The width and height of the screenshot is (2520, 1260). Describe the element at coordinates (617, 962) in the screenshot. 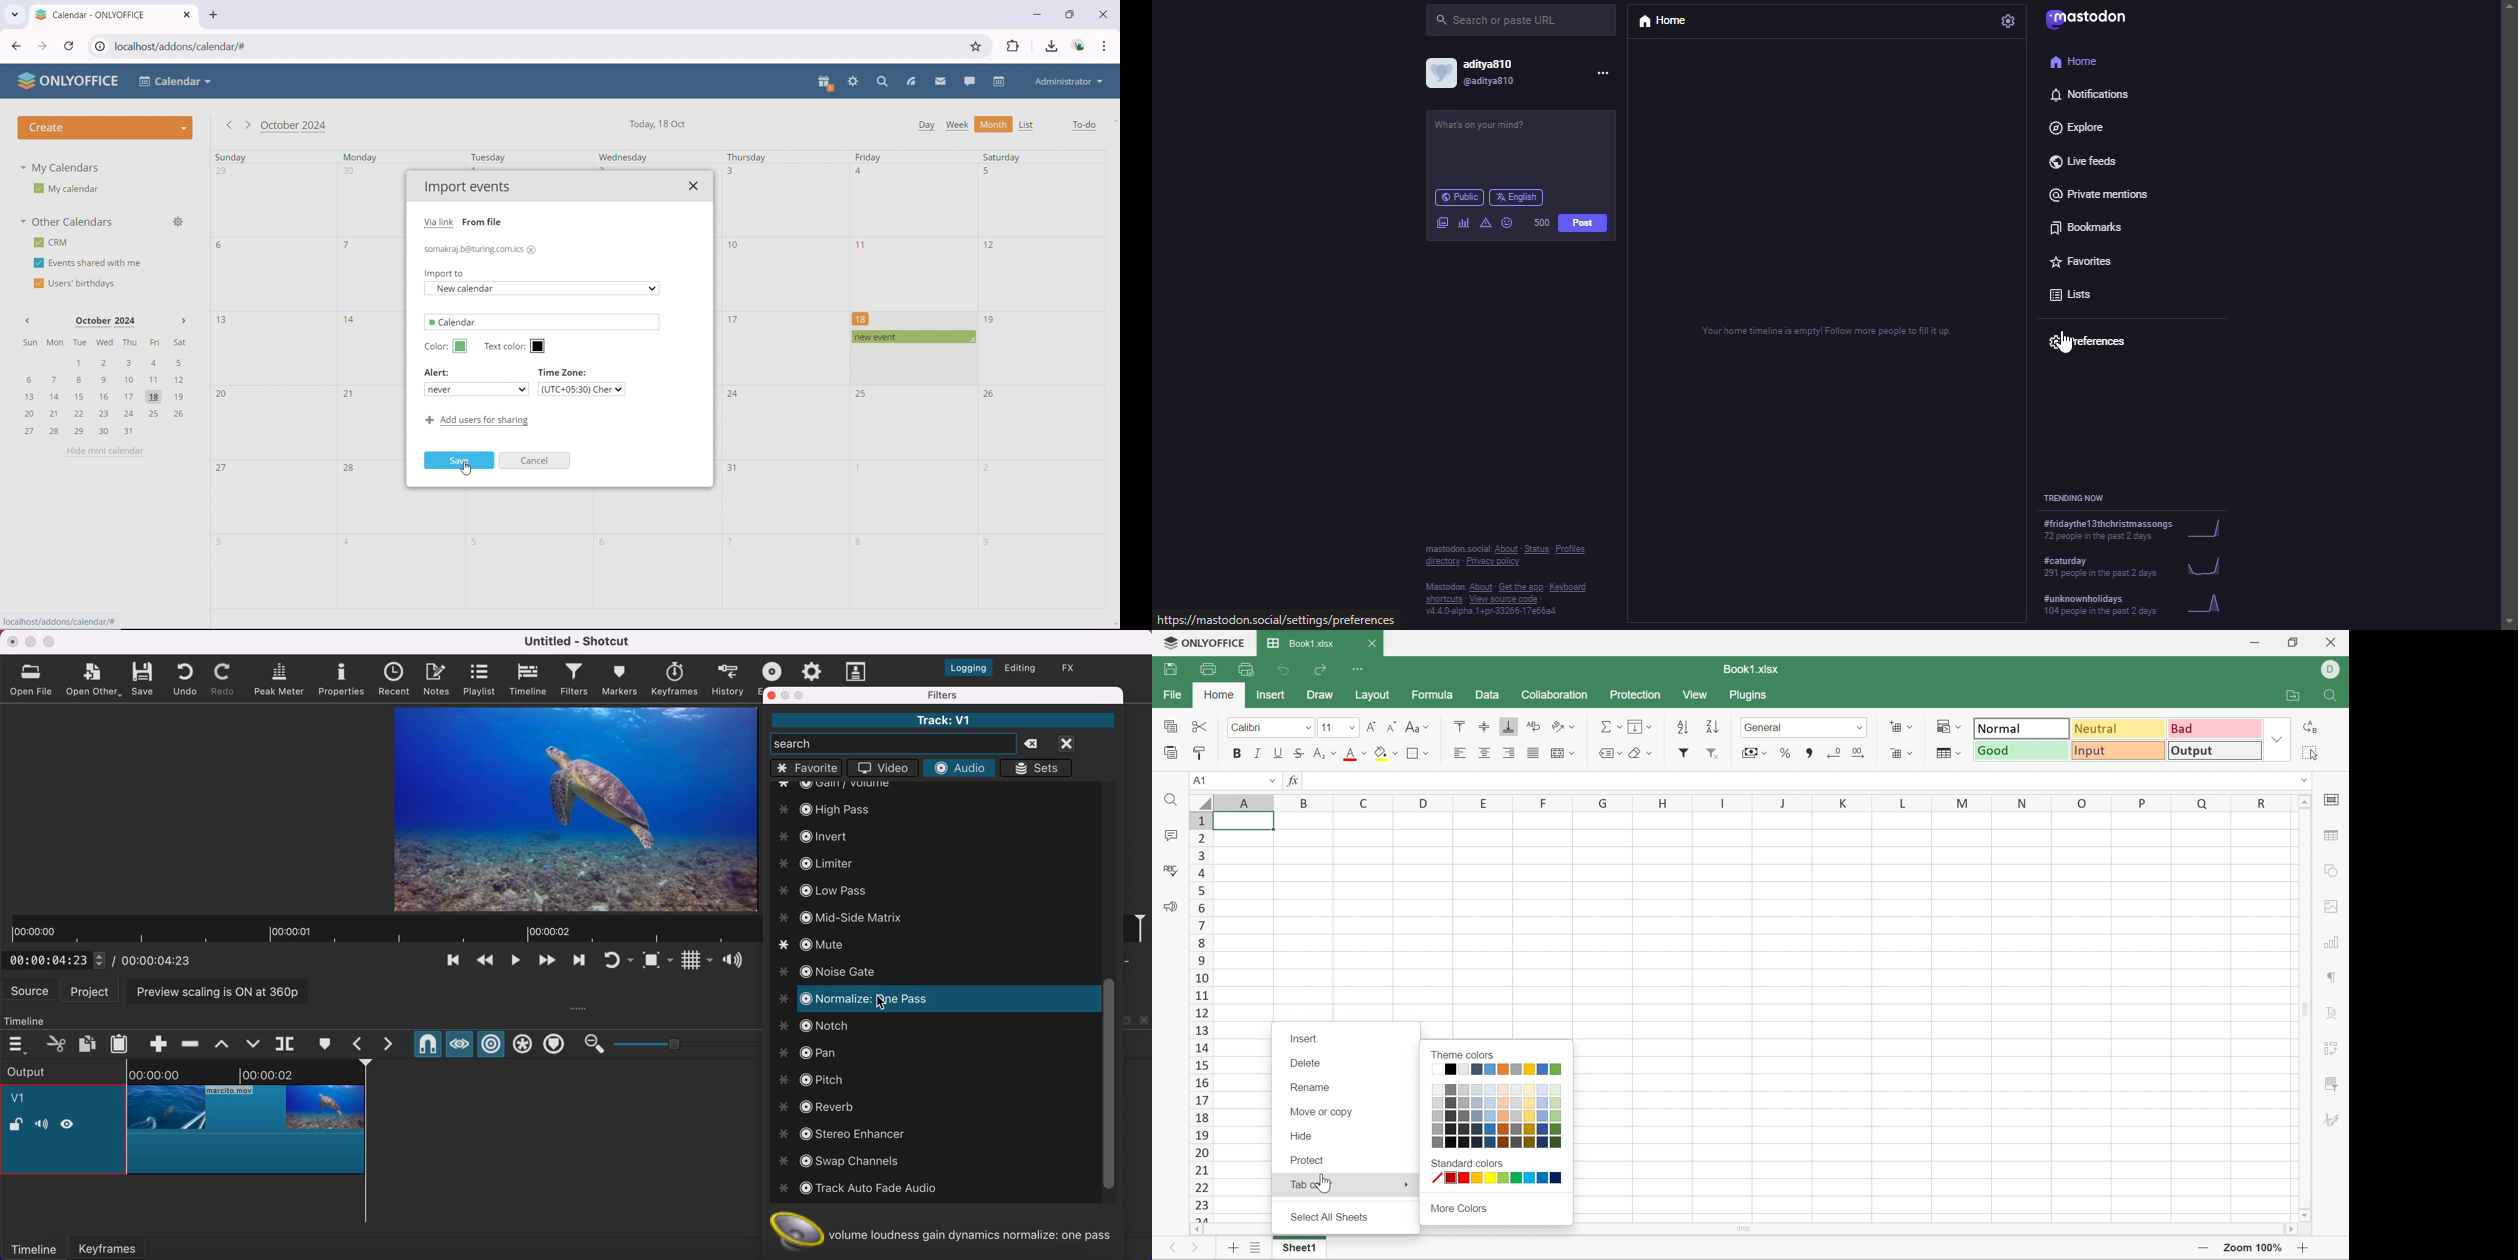

I see `toggle player looping` at that location.